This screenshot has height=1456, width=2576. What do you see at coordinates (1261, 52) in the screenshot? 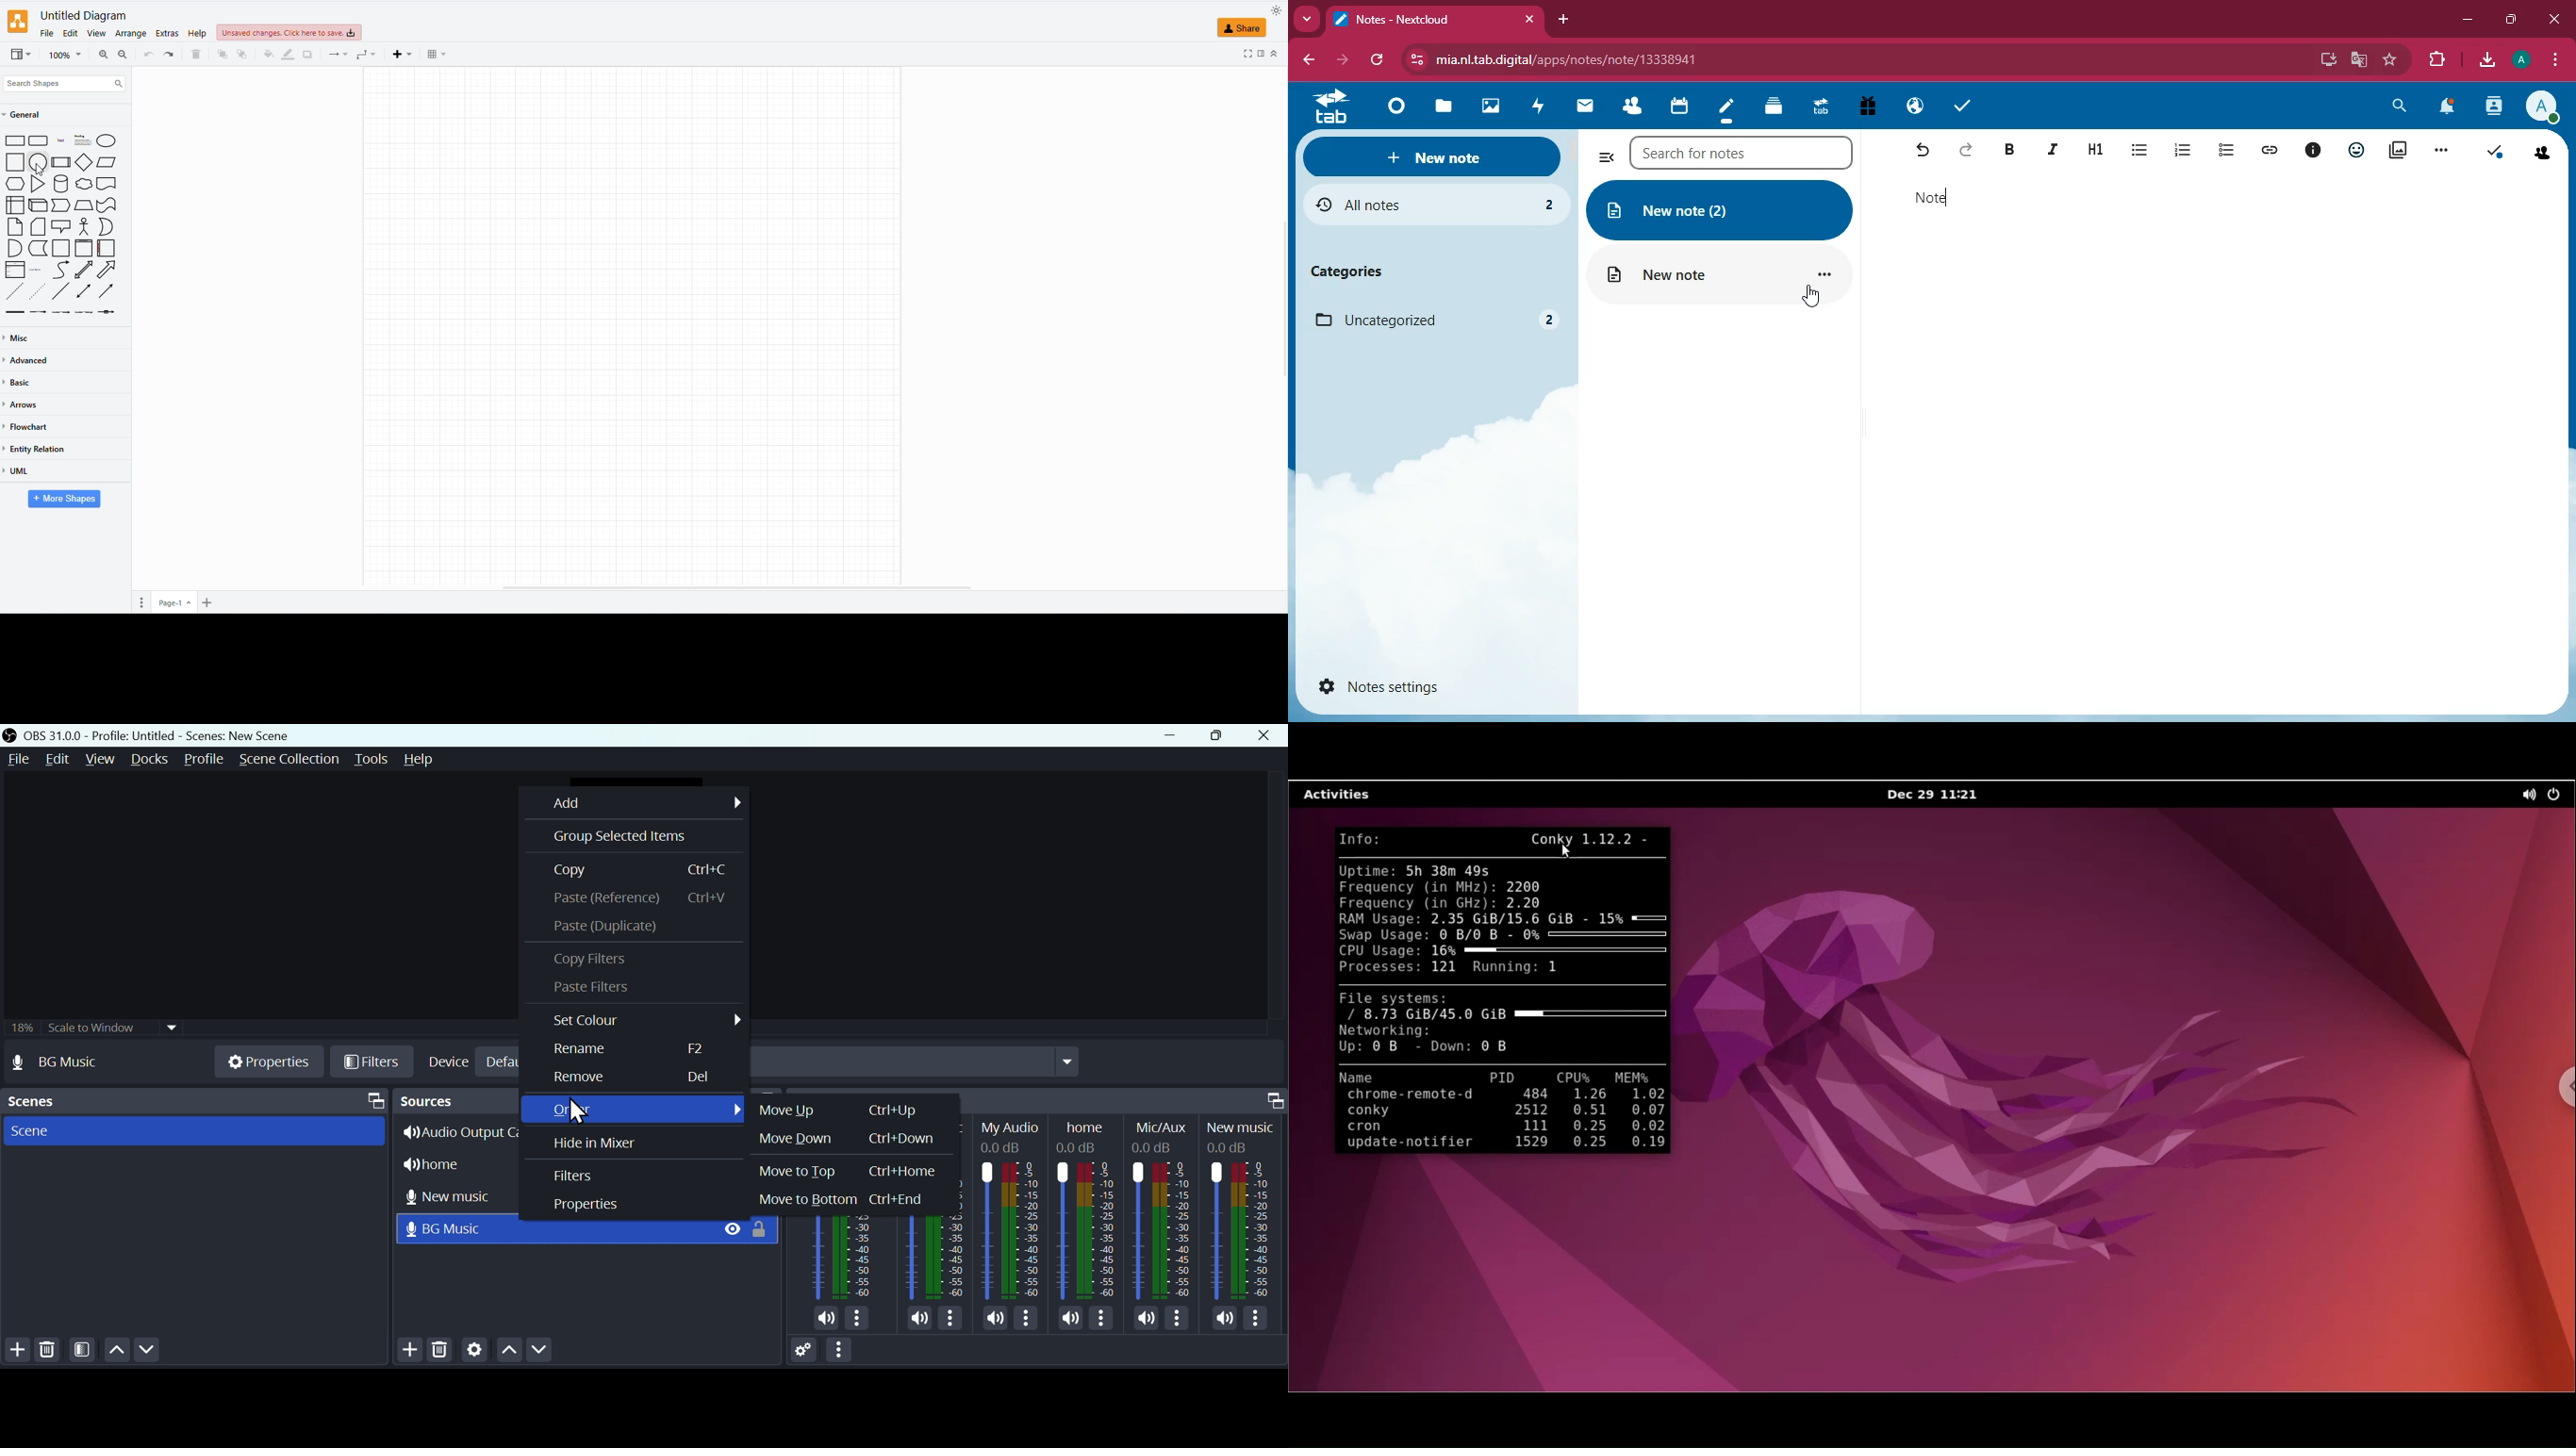
I see `FOMRAT` at bounding box center [1261, 52].